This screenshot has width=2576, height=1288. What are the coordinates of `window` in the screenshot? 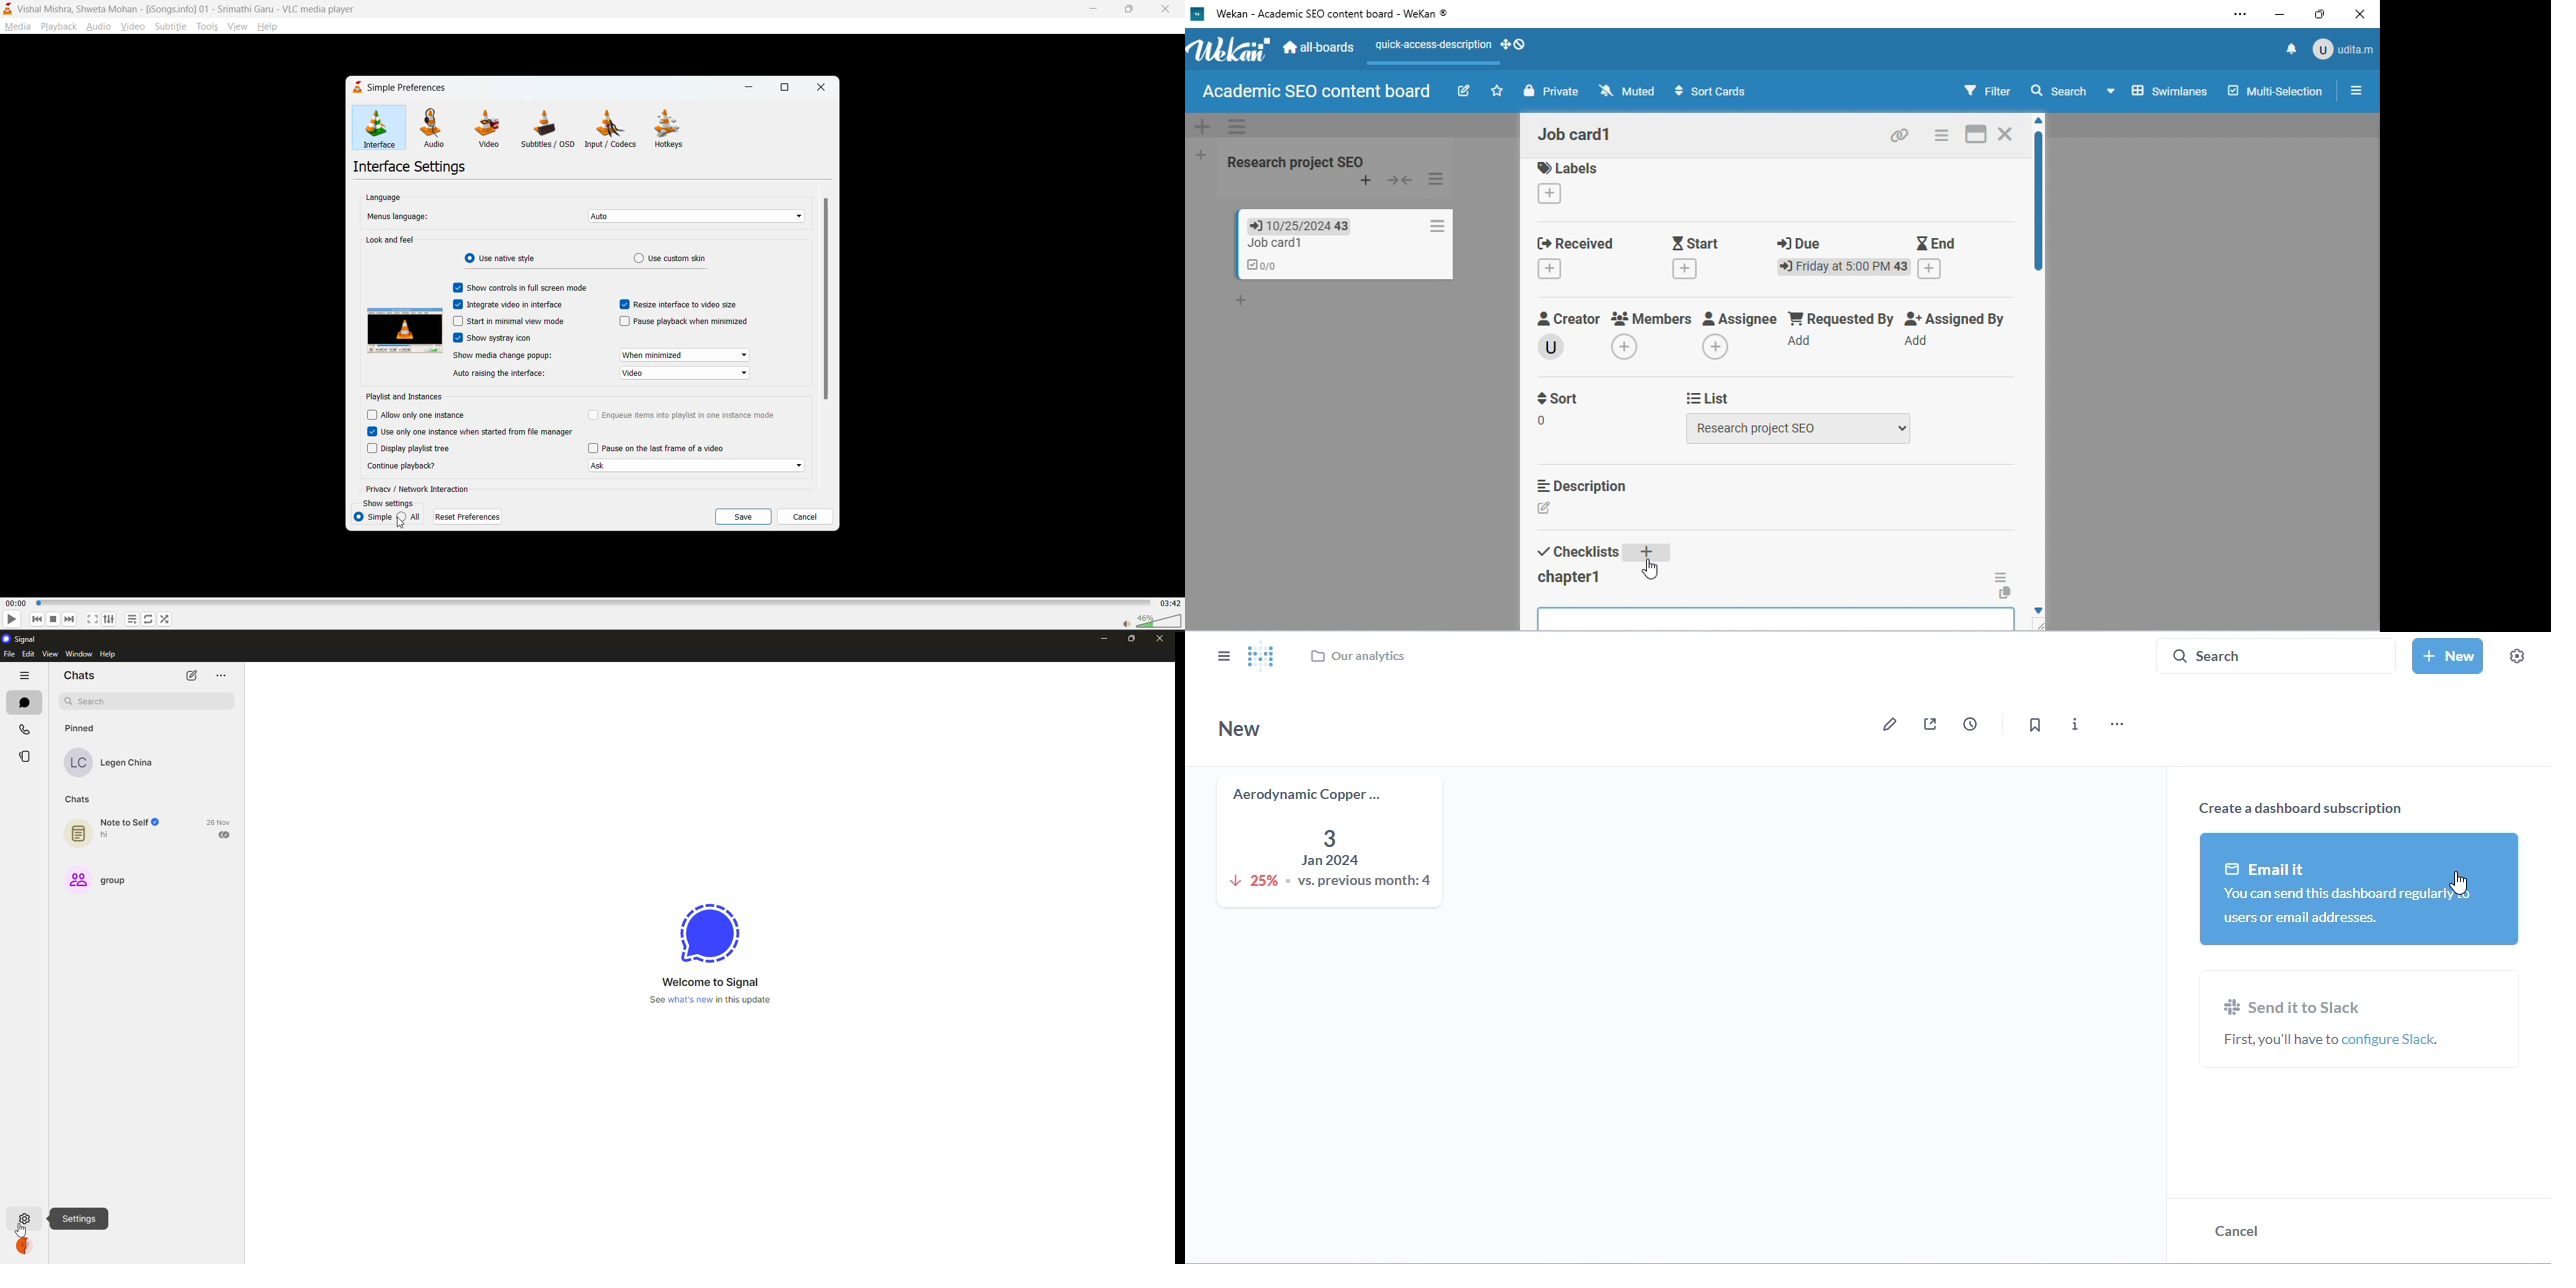 It's located at (78, 654).